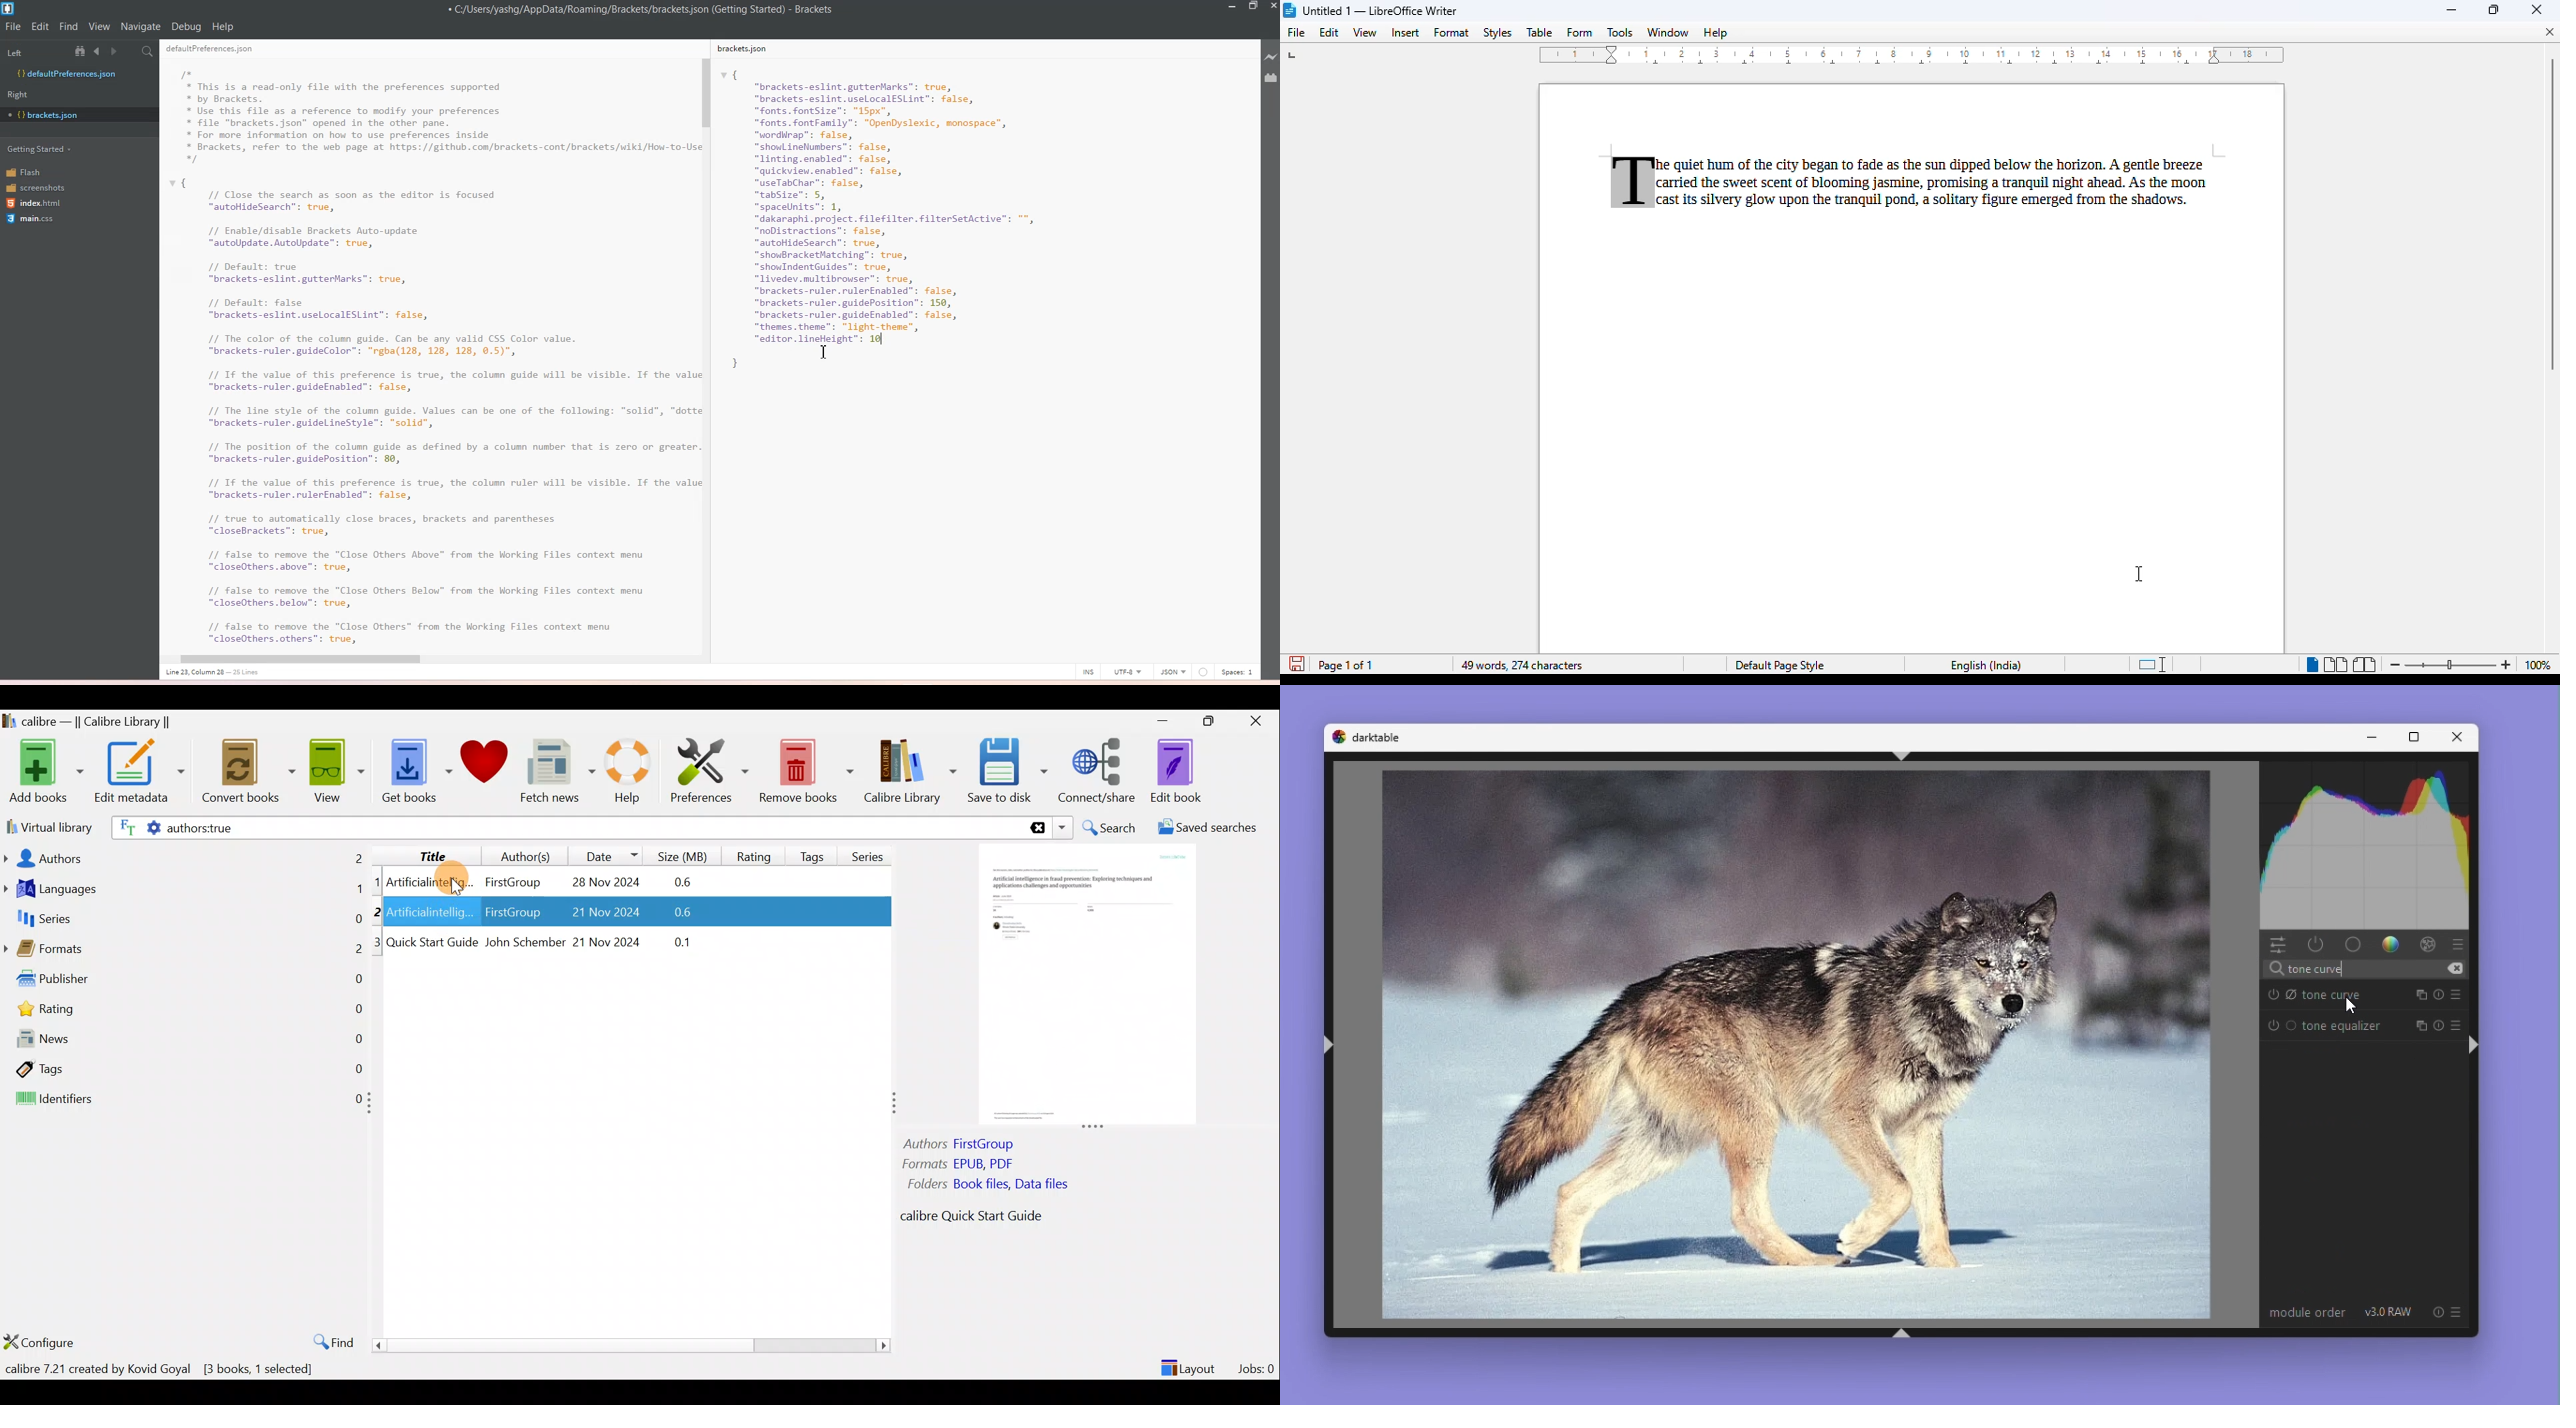 The image size is (2576, 1428). What do you see at coordinates (815, 851) in the screenshot?
I see `Tags` at bounding box center [815, 851].